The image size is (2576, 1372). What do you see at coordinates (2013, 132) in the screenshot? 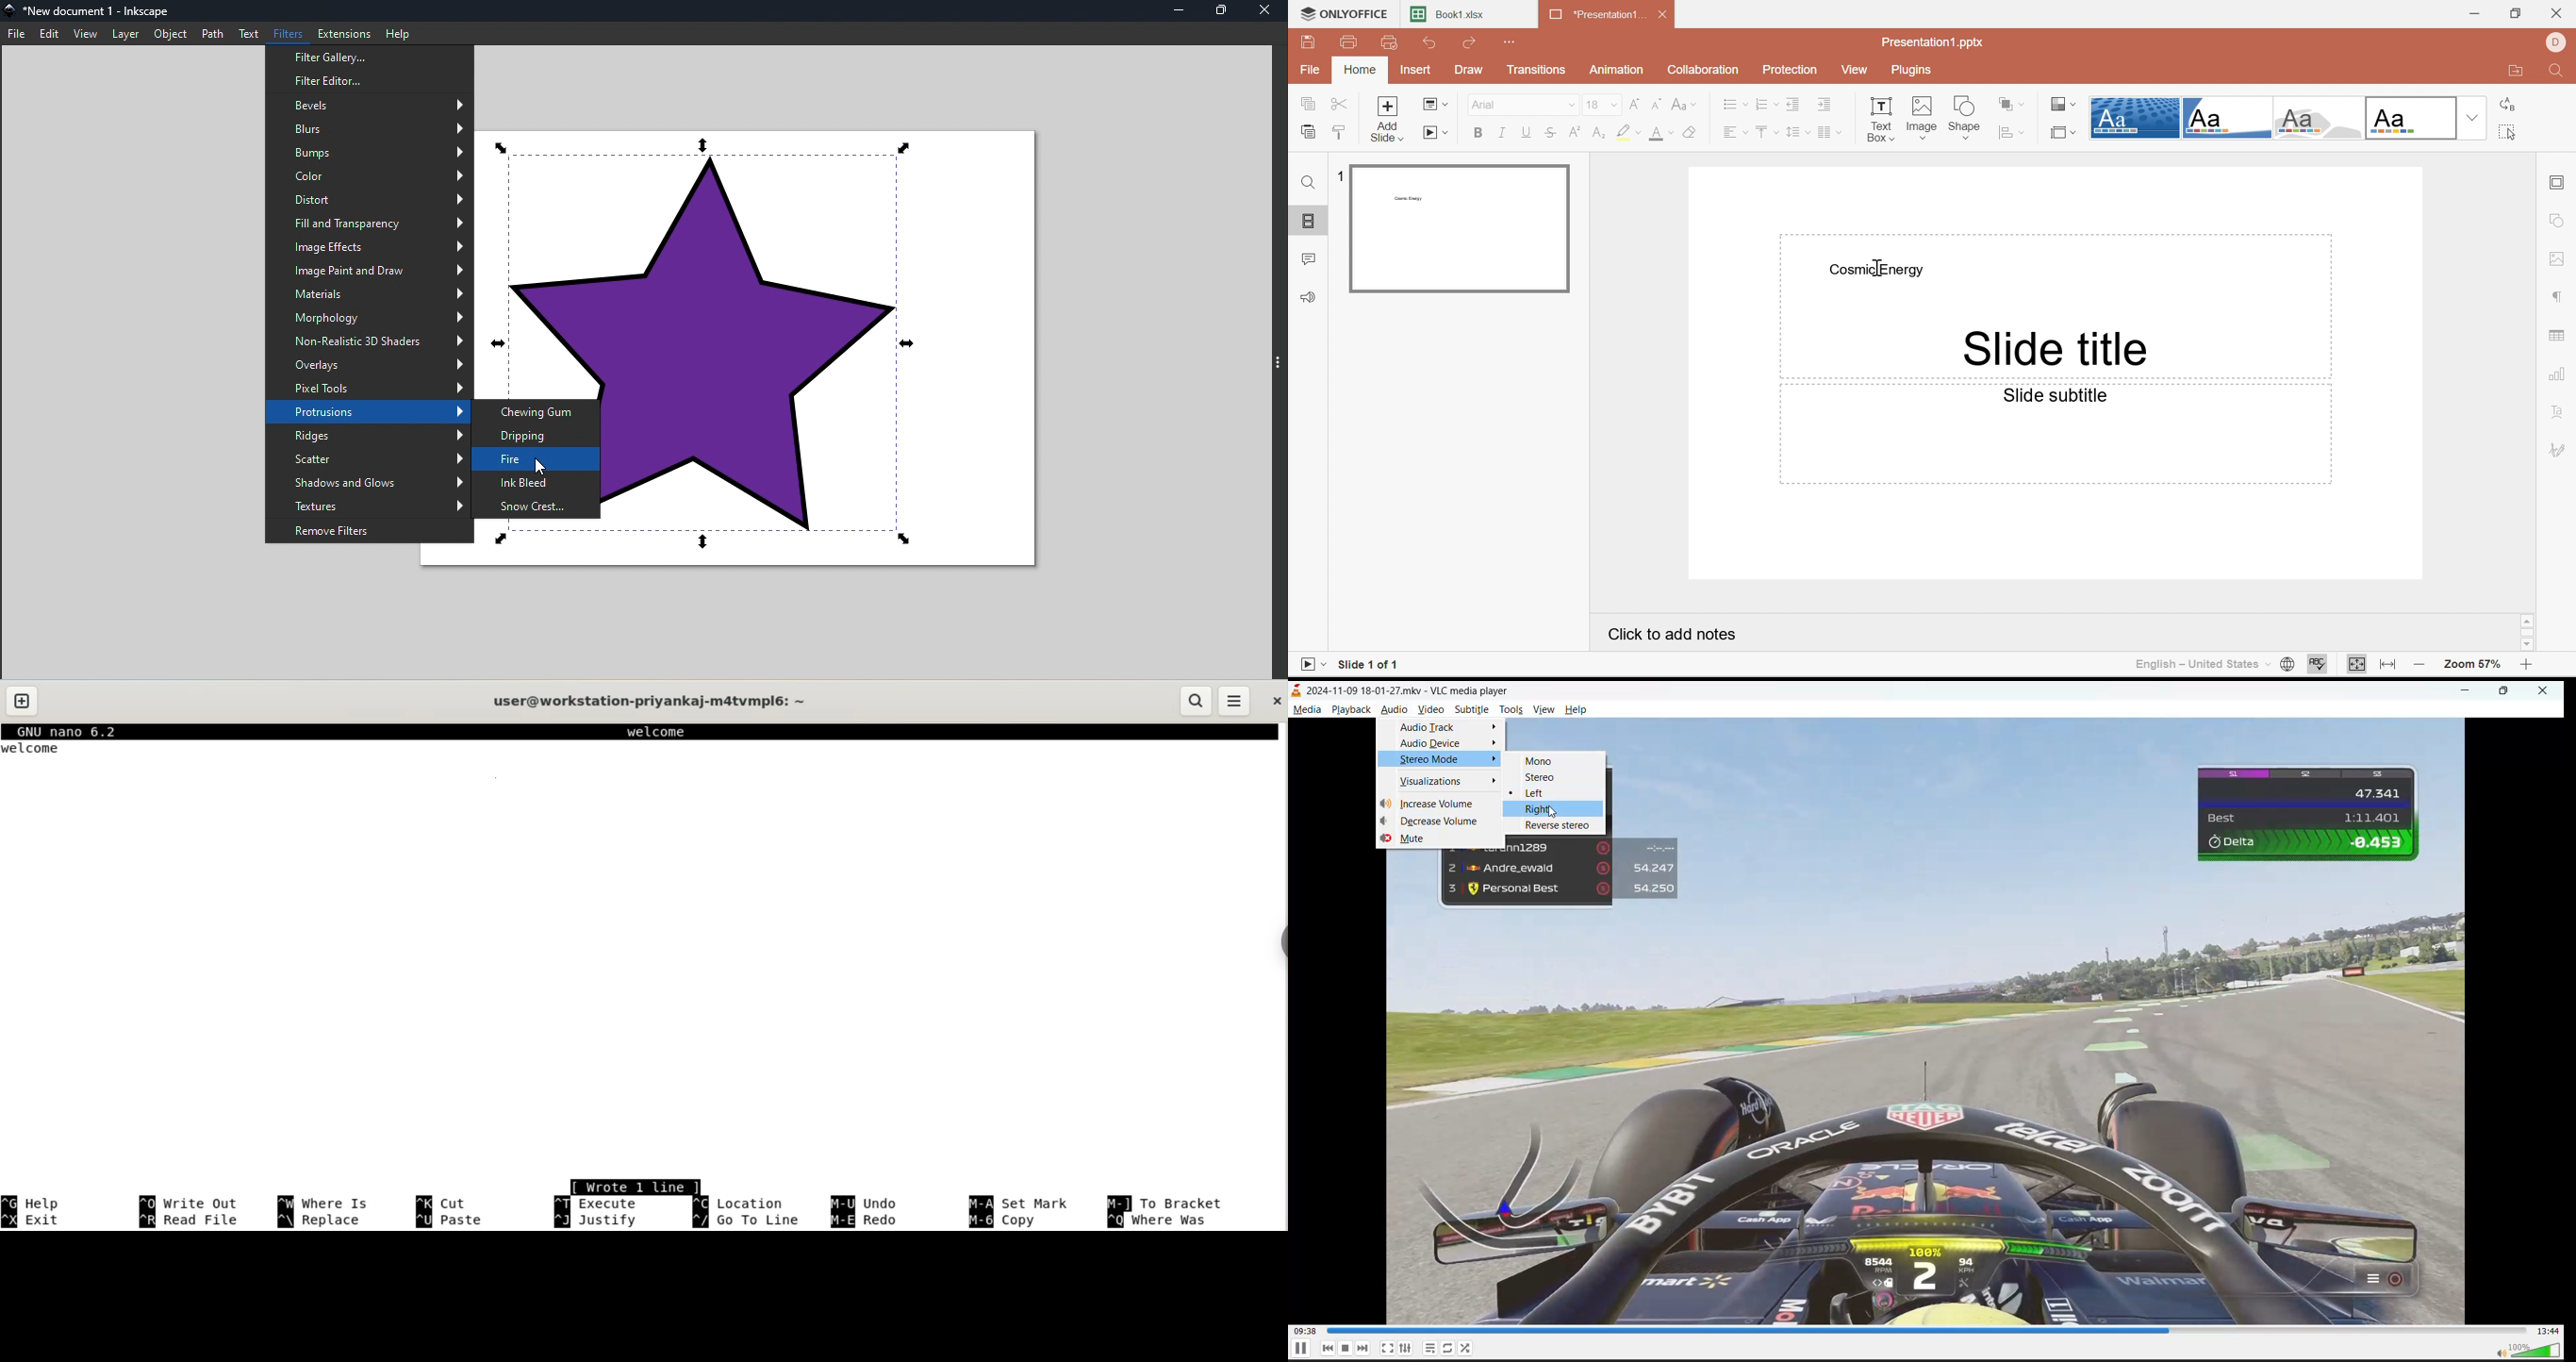
I see `Align shape` at bounding box center [2013, 132].